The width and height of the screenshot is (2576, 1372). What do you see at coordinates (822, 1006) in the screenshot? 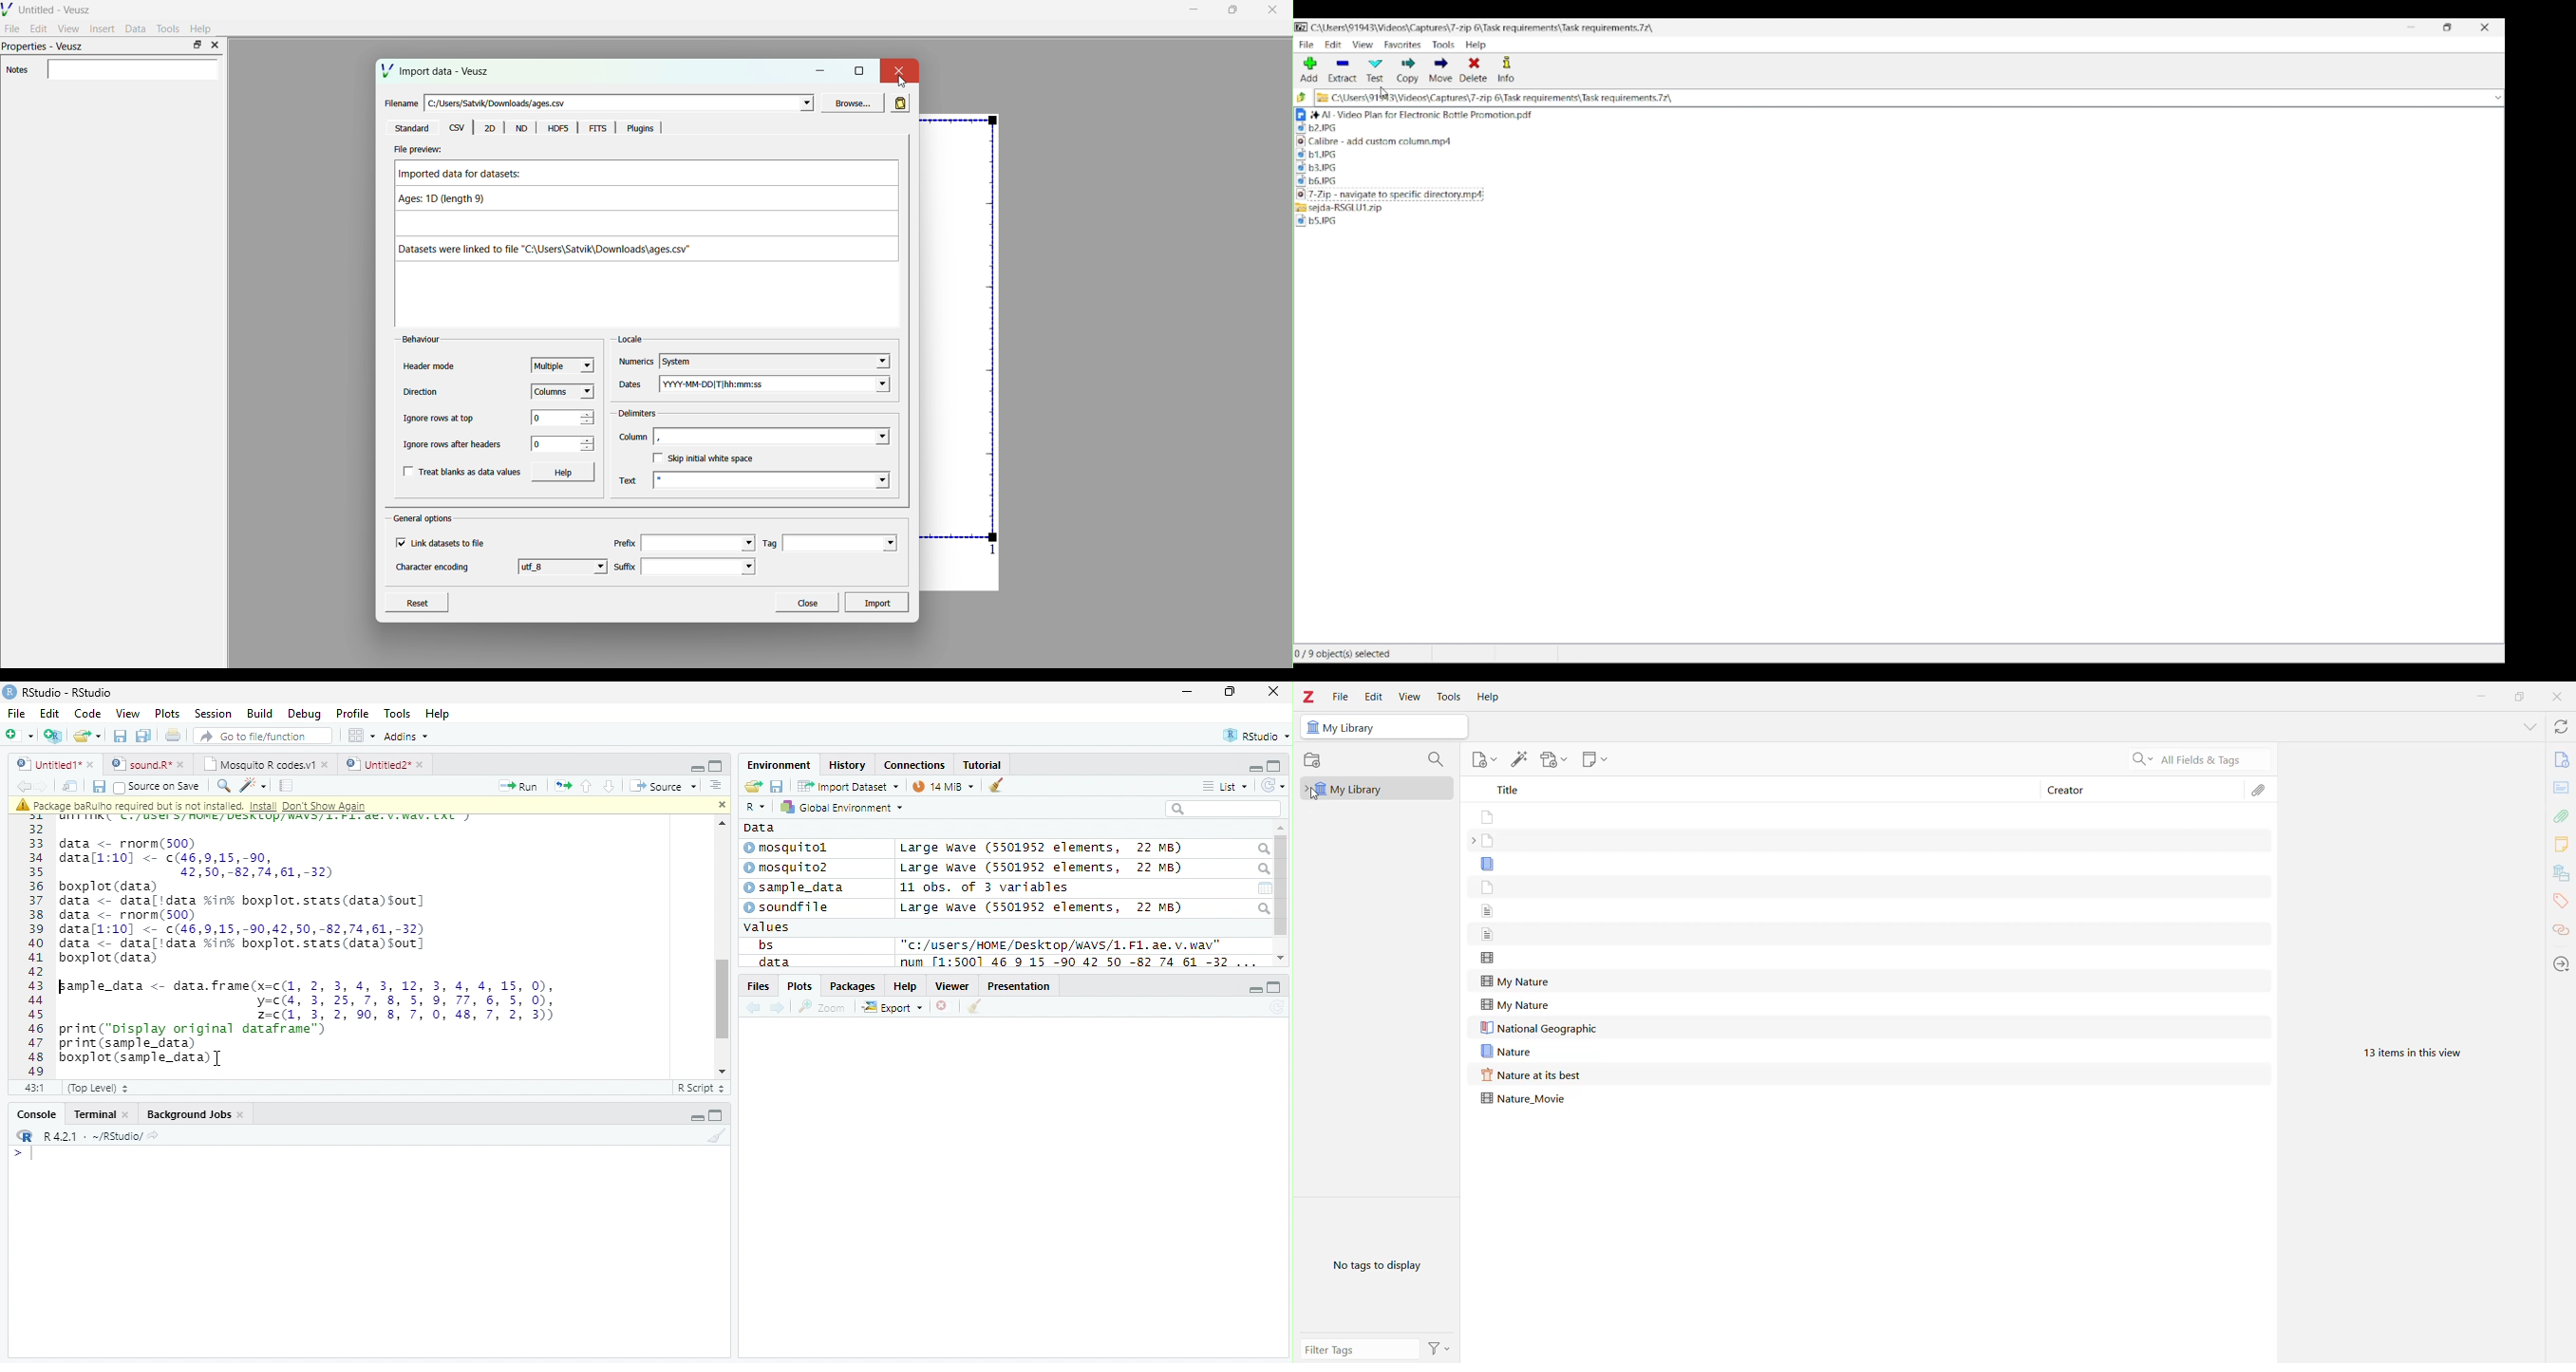
I see `zoom` at bounding box center [822, 1006].